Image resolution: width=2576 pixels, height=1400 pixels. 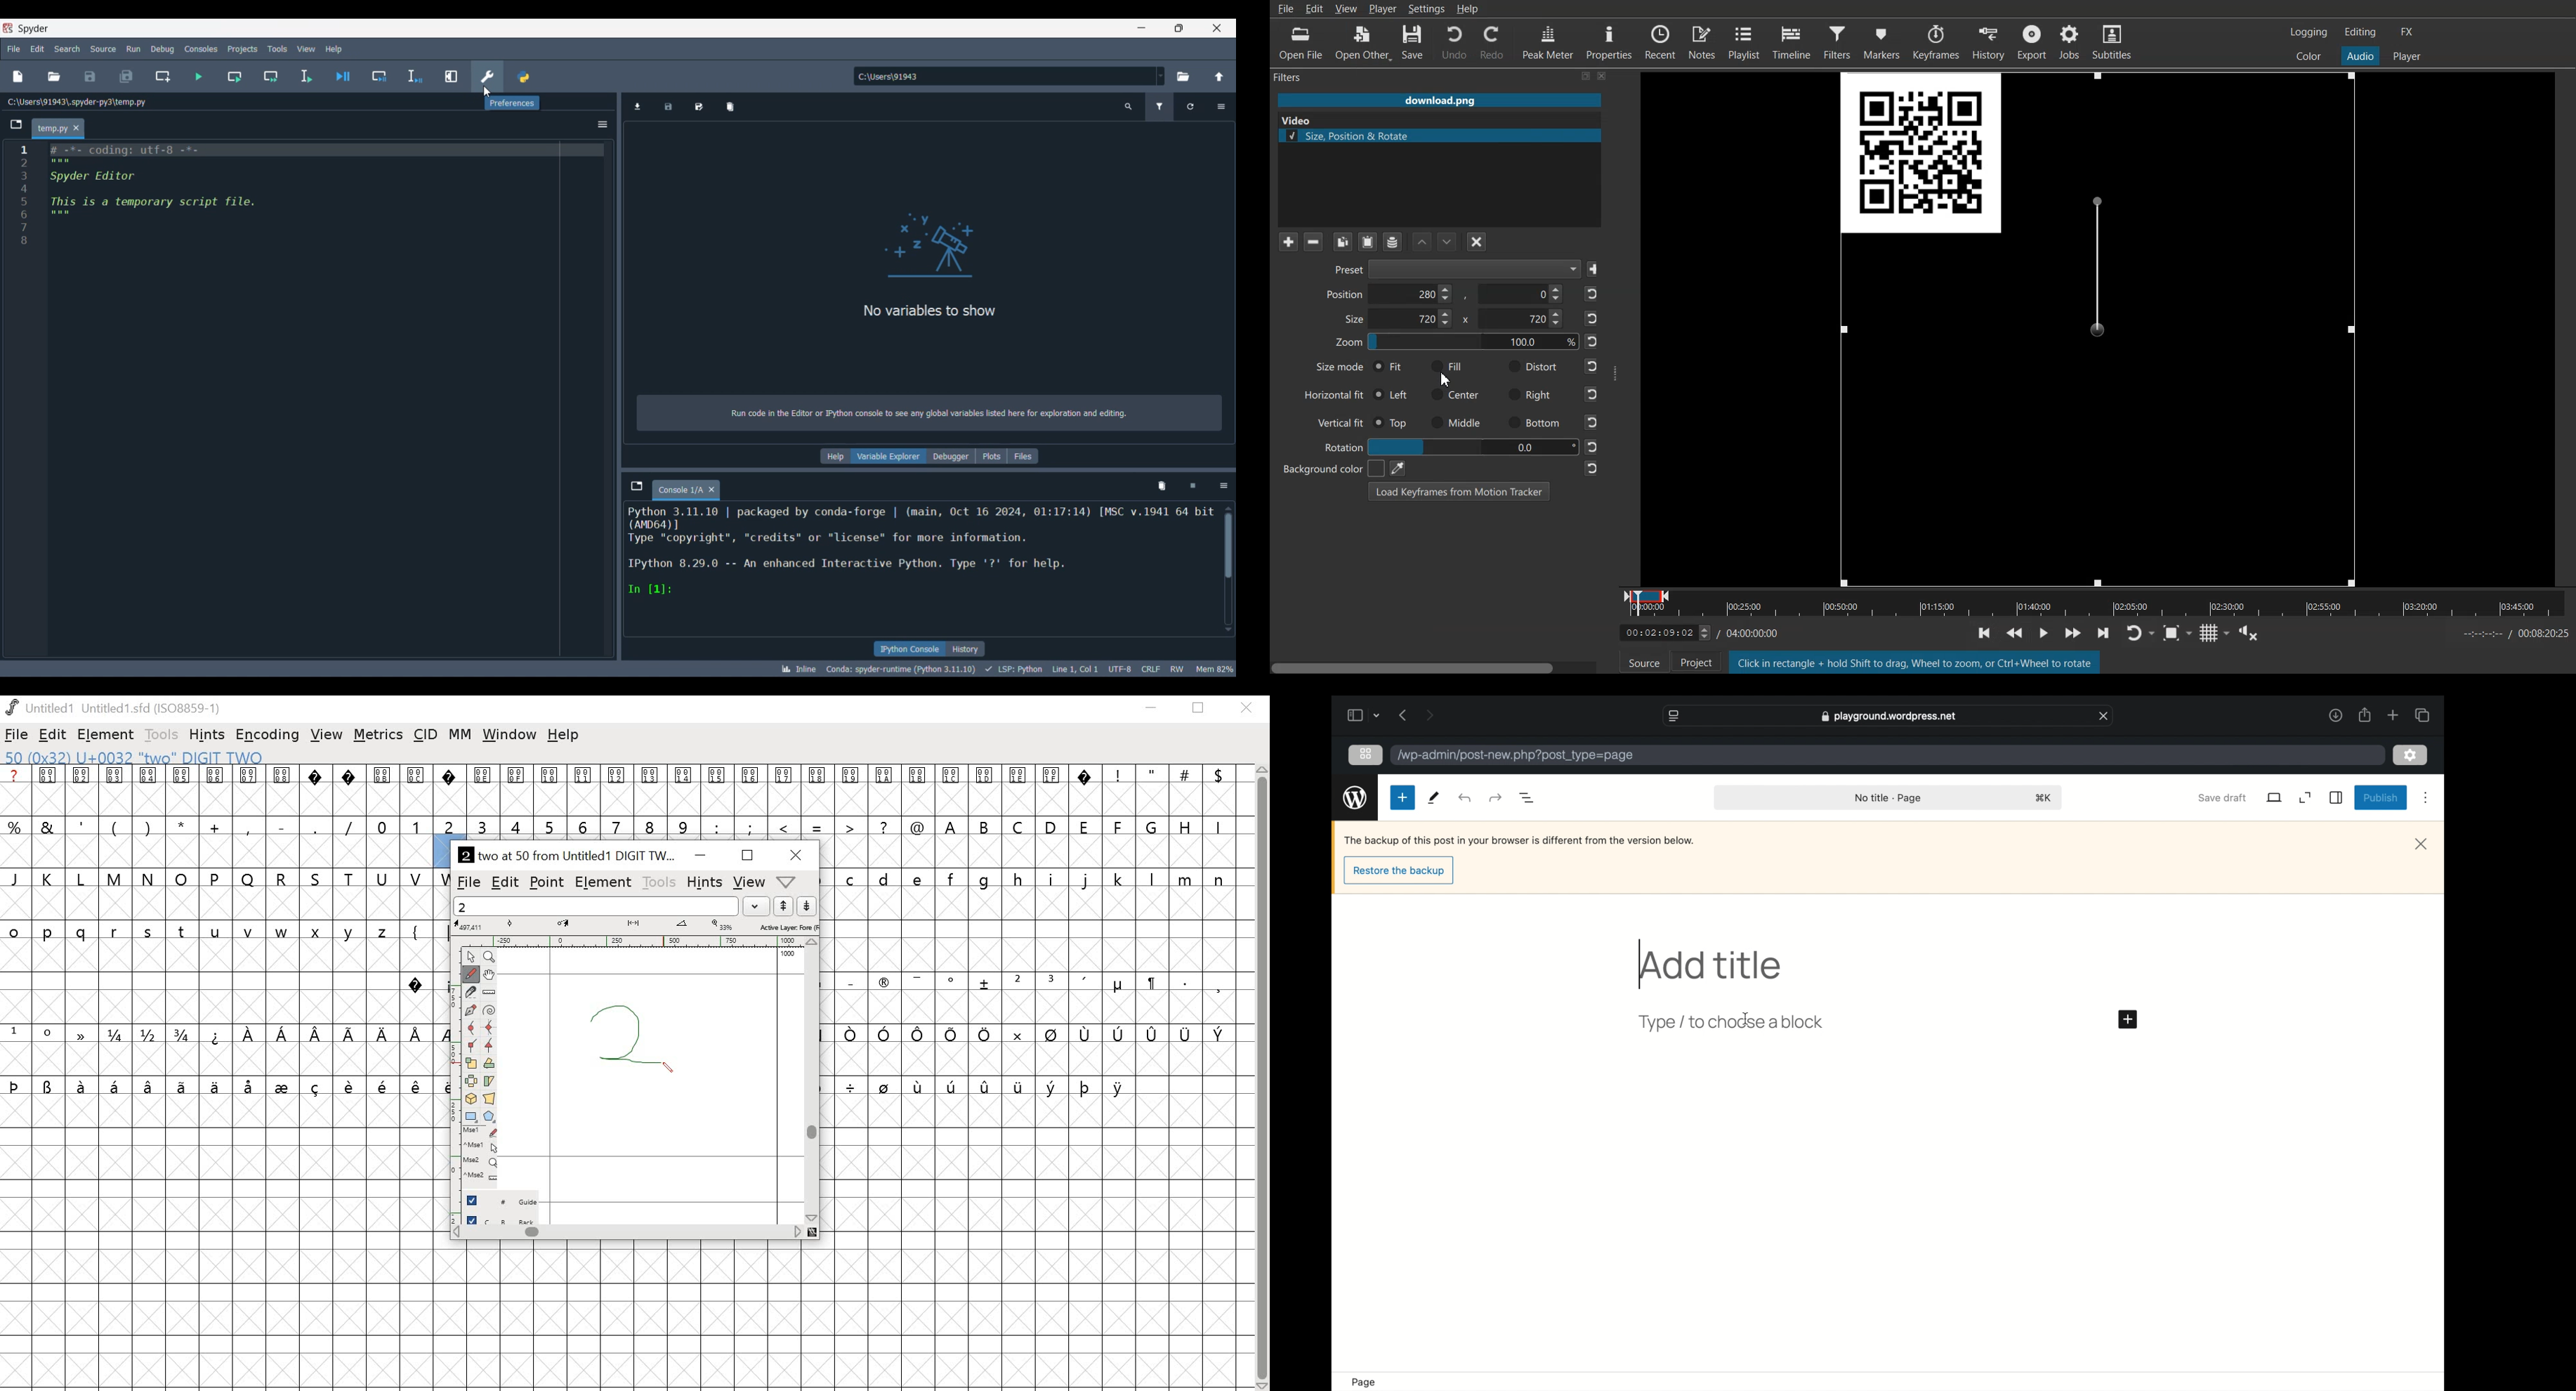 What do you see at coordinates (1888, 717) in the screenshot?
I see `web address` at bounding box center [1888, 717].